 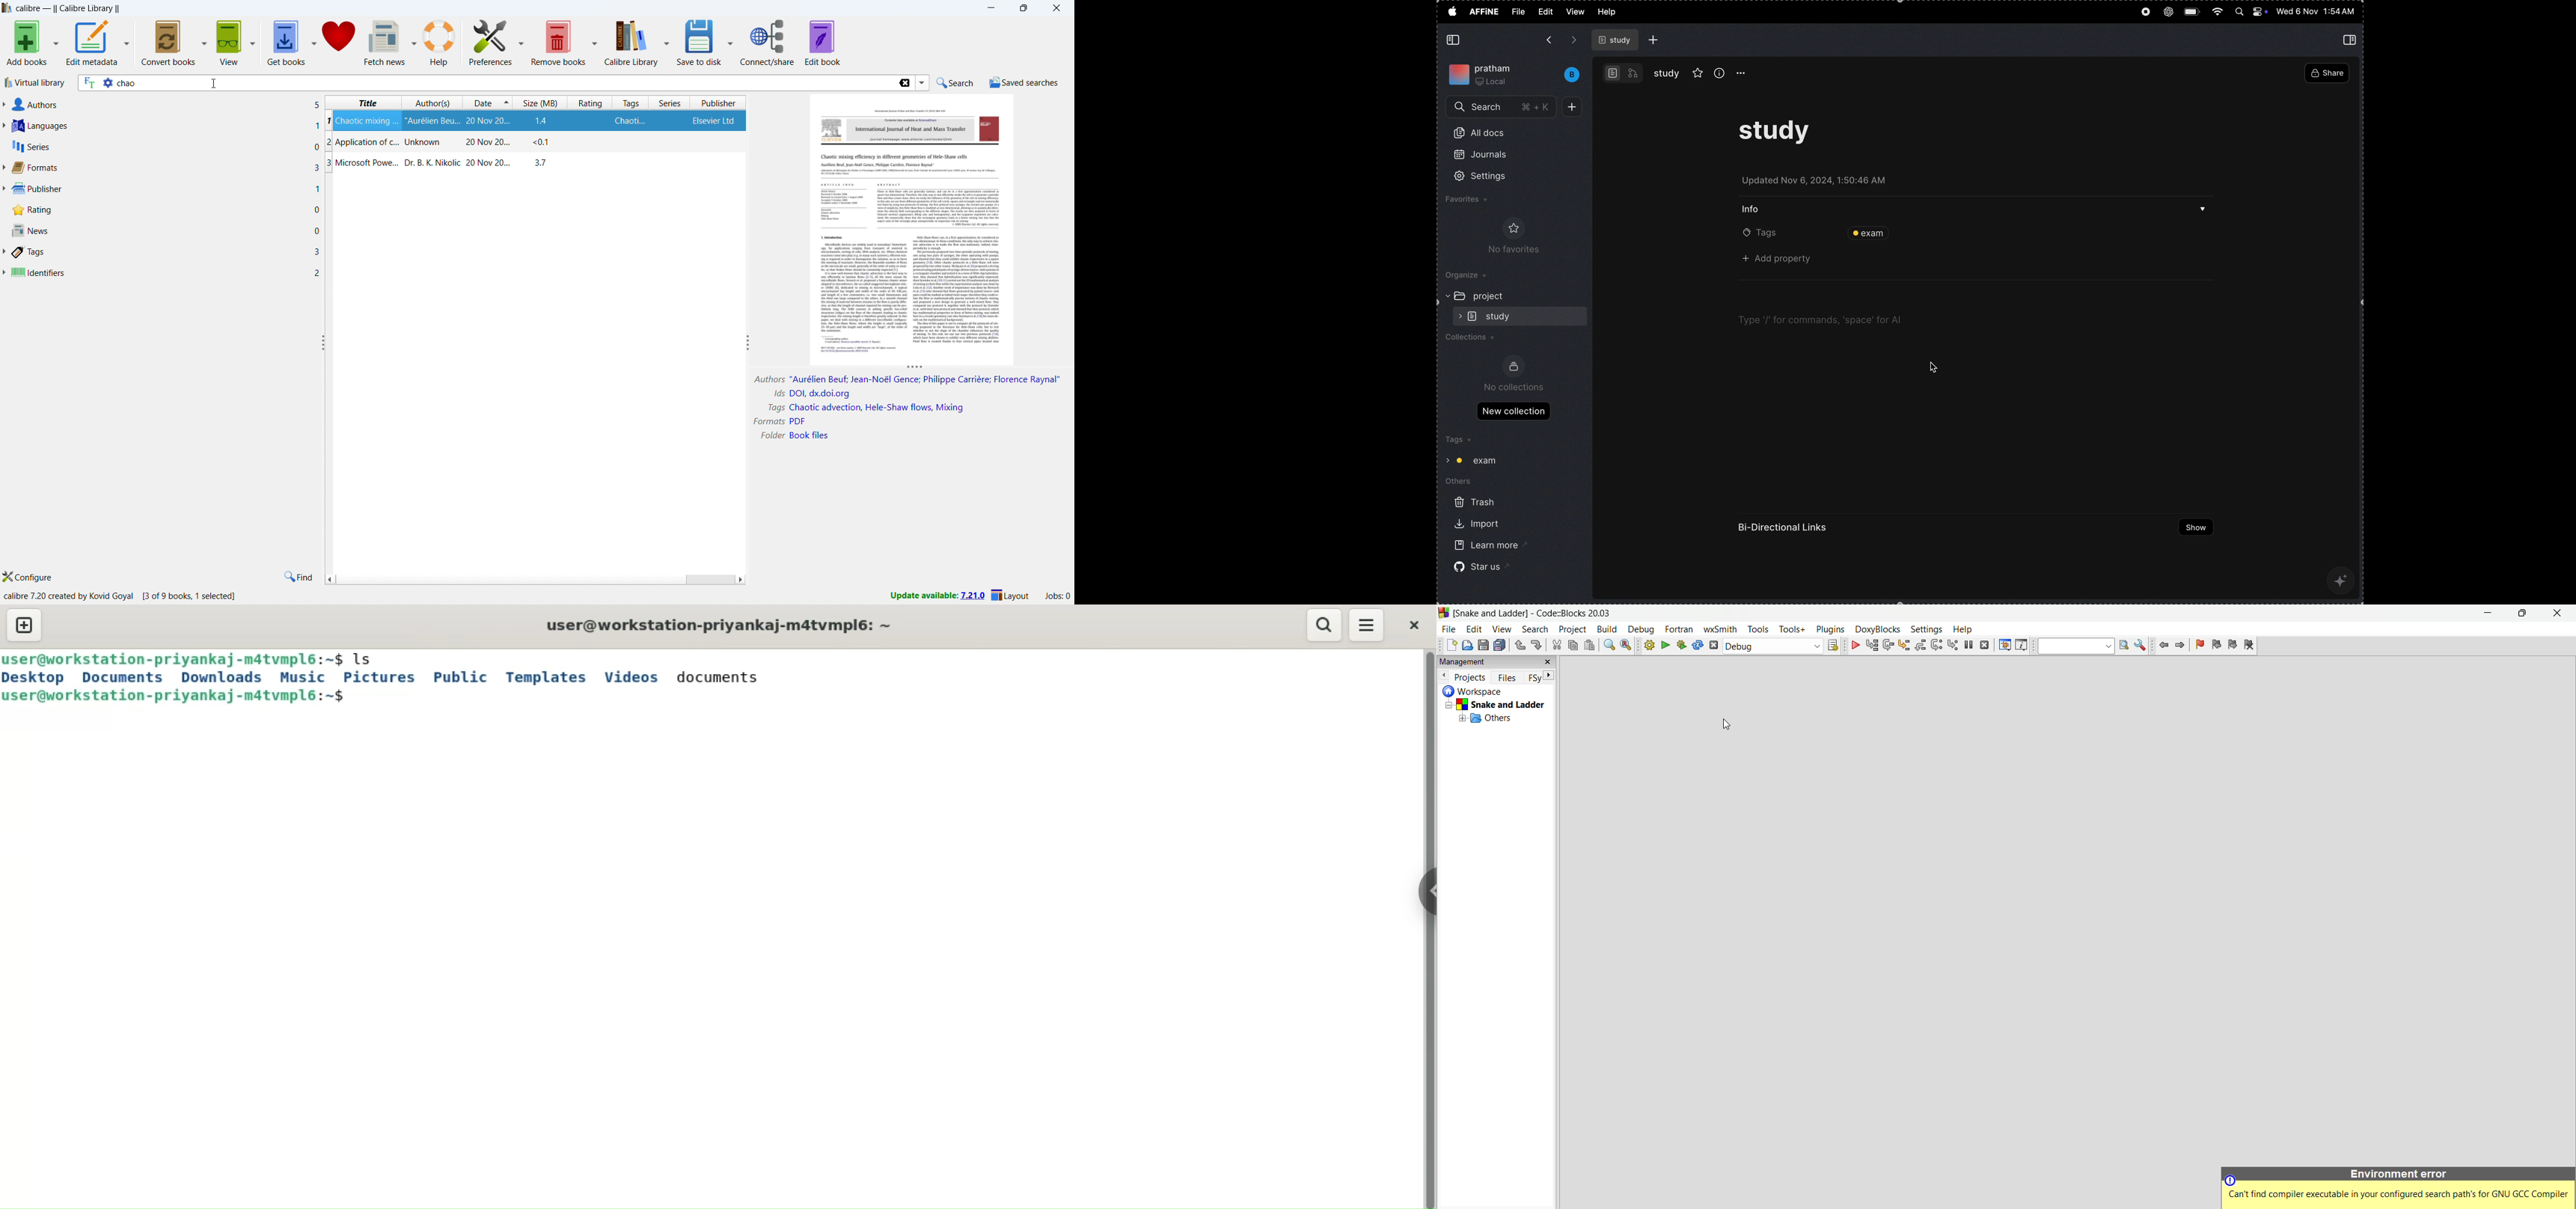 What do you see at coordinates (1024, 82) in the screenshot?
I see `saved searches menu` at bounding box center [1024, 82].